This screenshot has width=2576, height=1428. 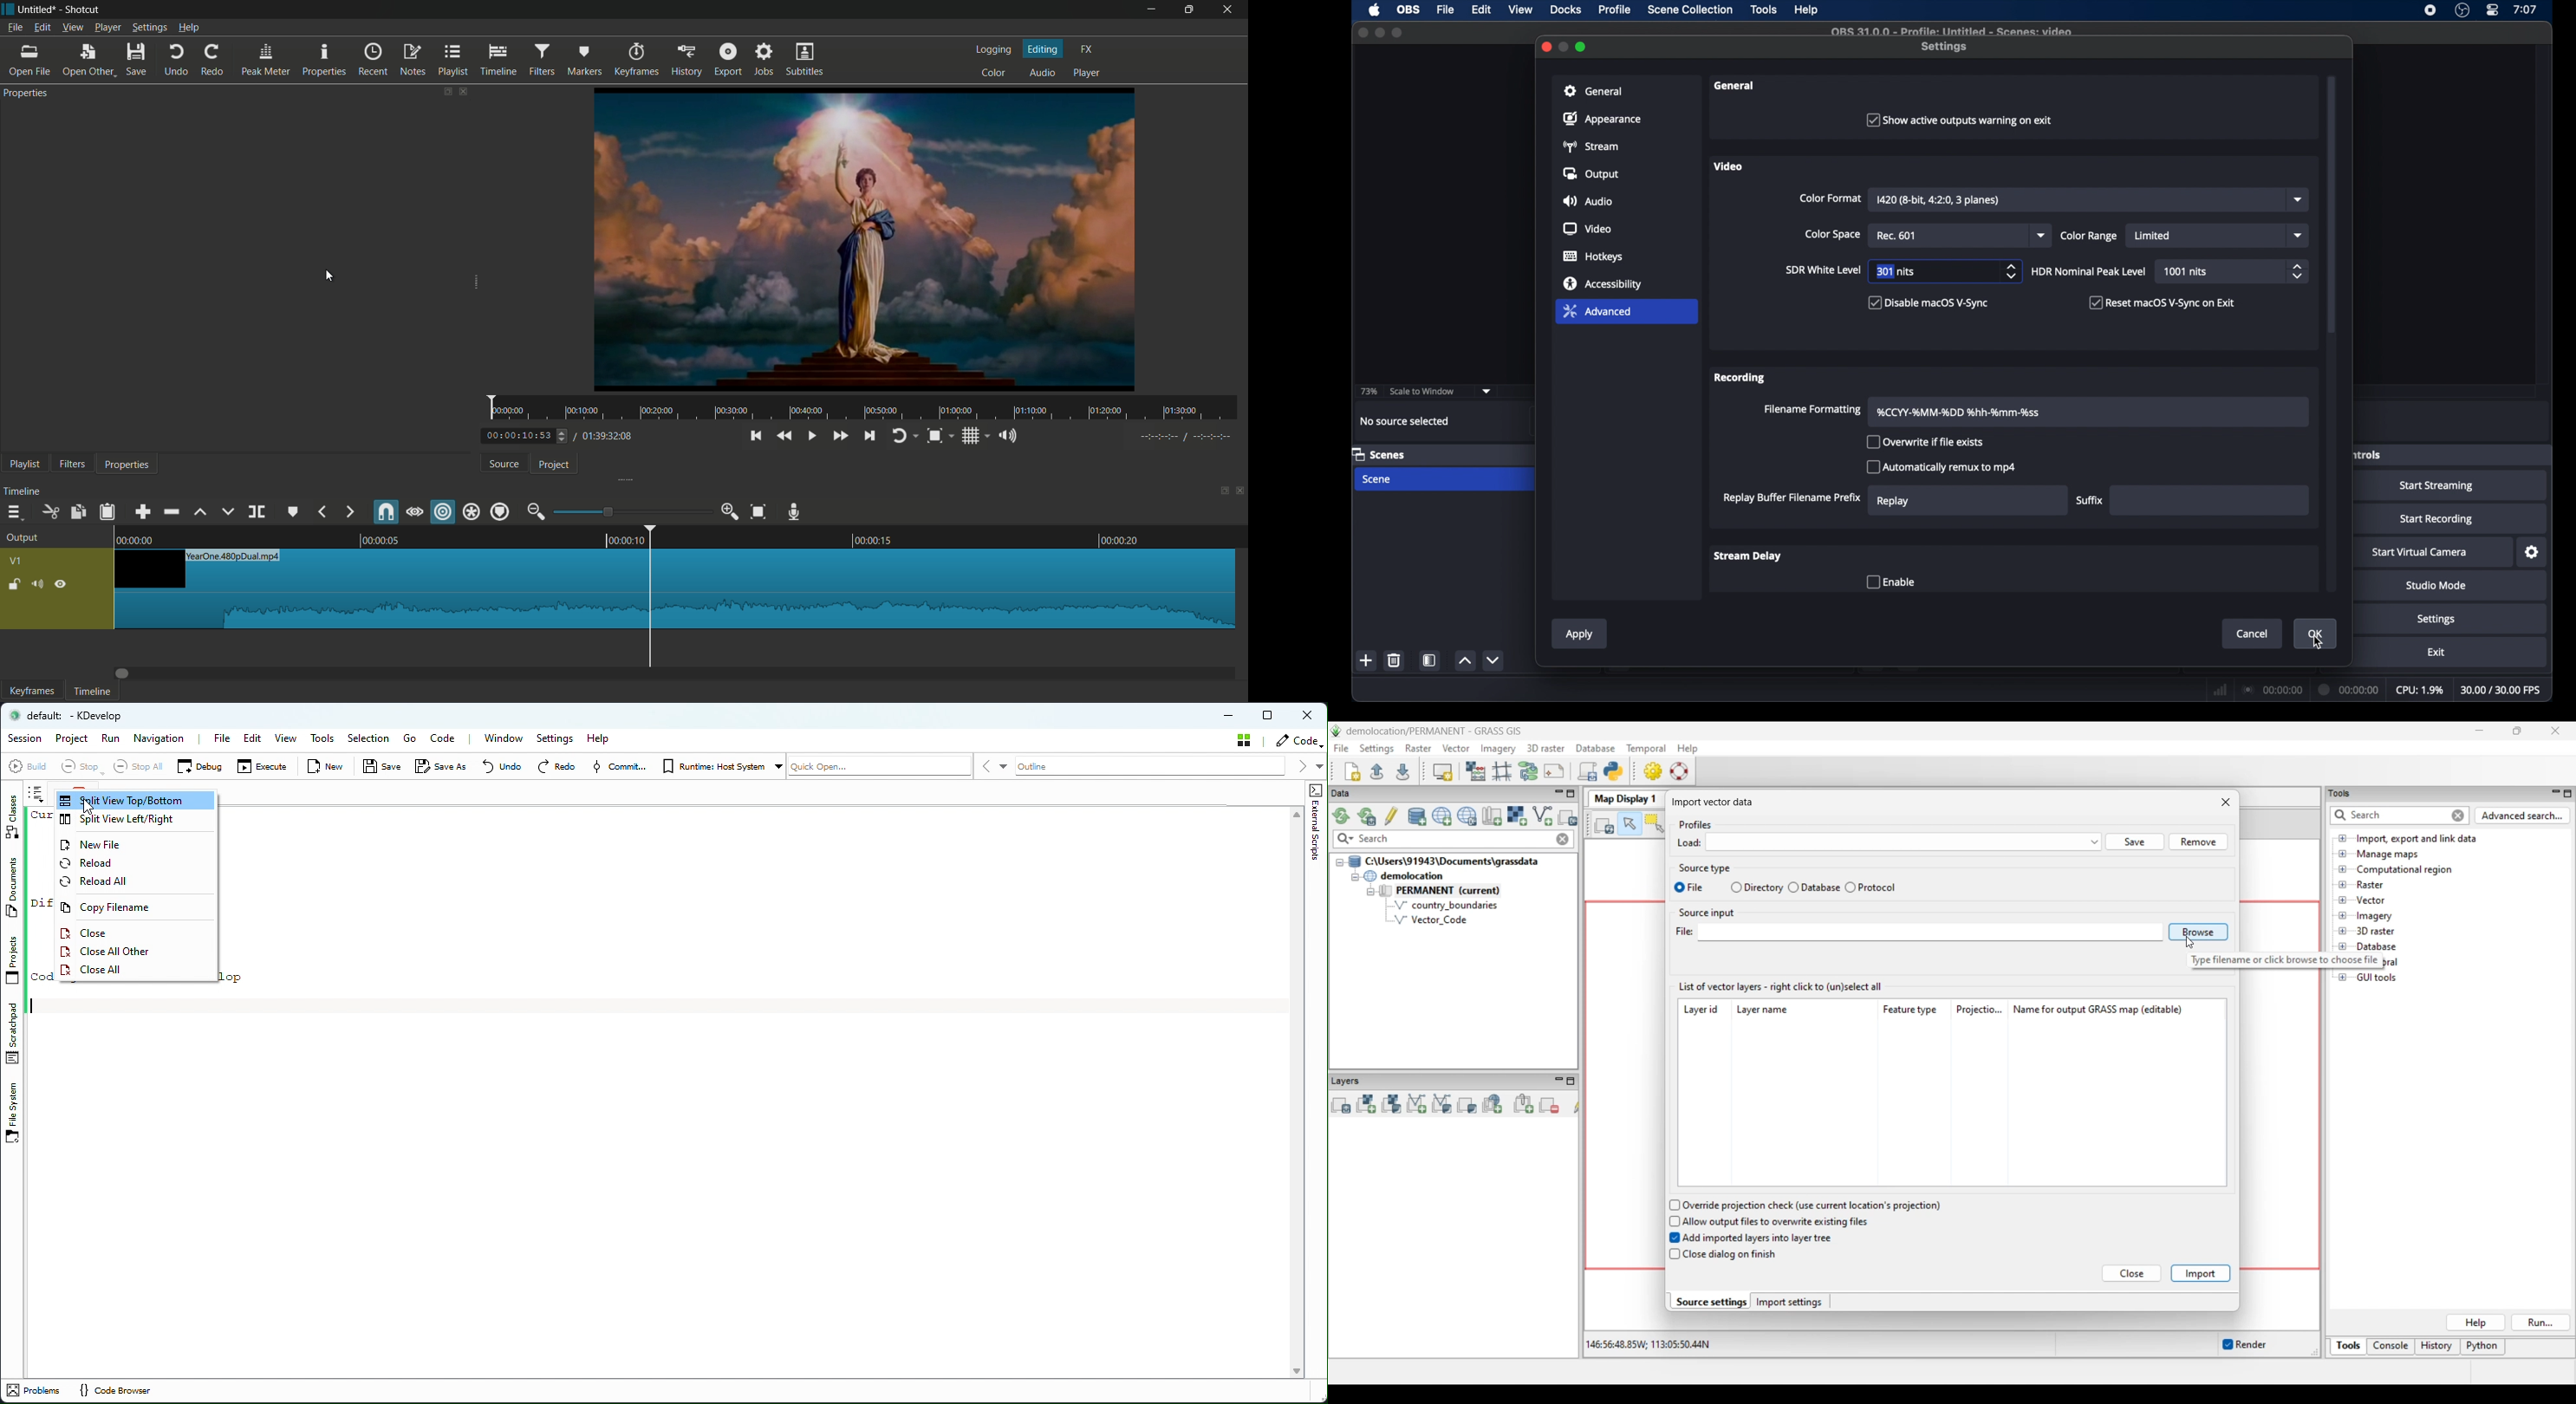 What do you see at coordinates (1896, 236) in the screenshot?
I see `rec 602` at bounding box center [1896, 236].